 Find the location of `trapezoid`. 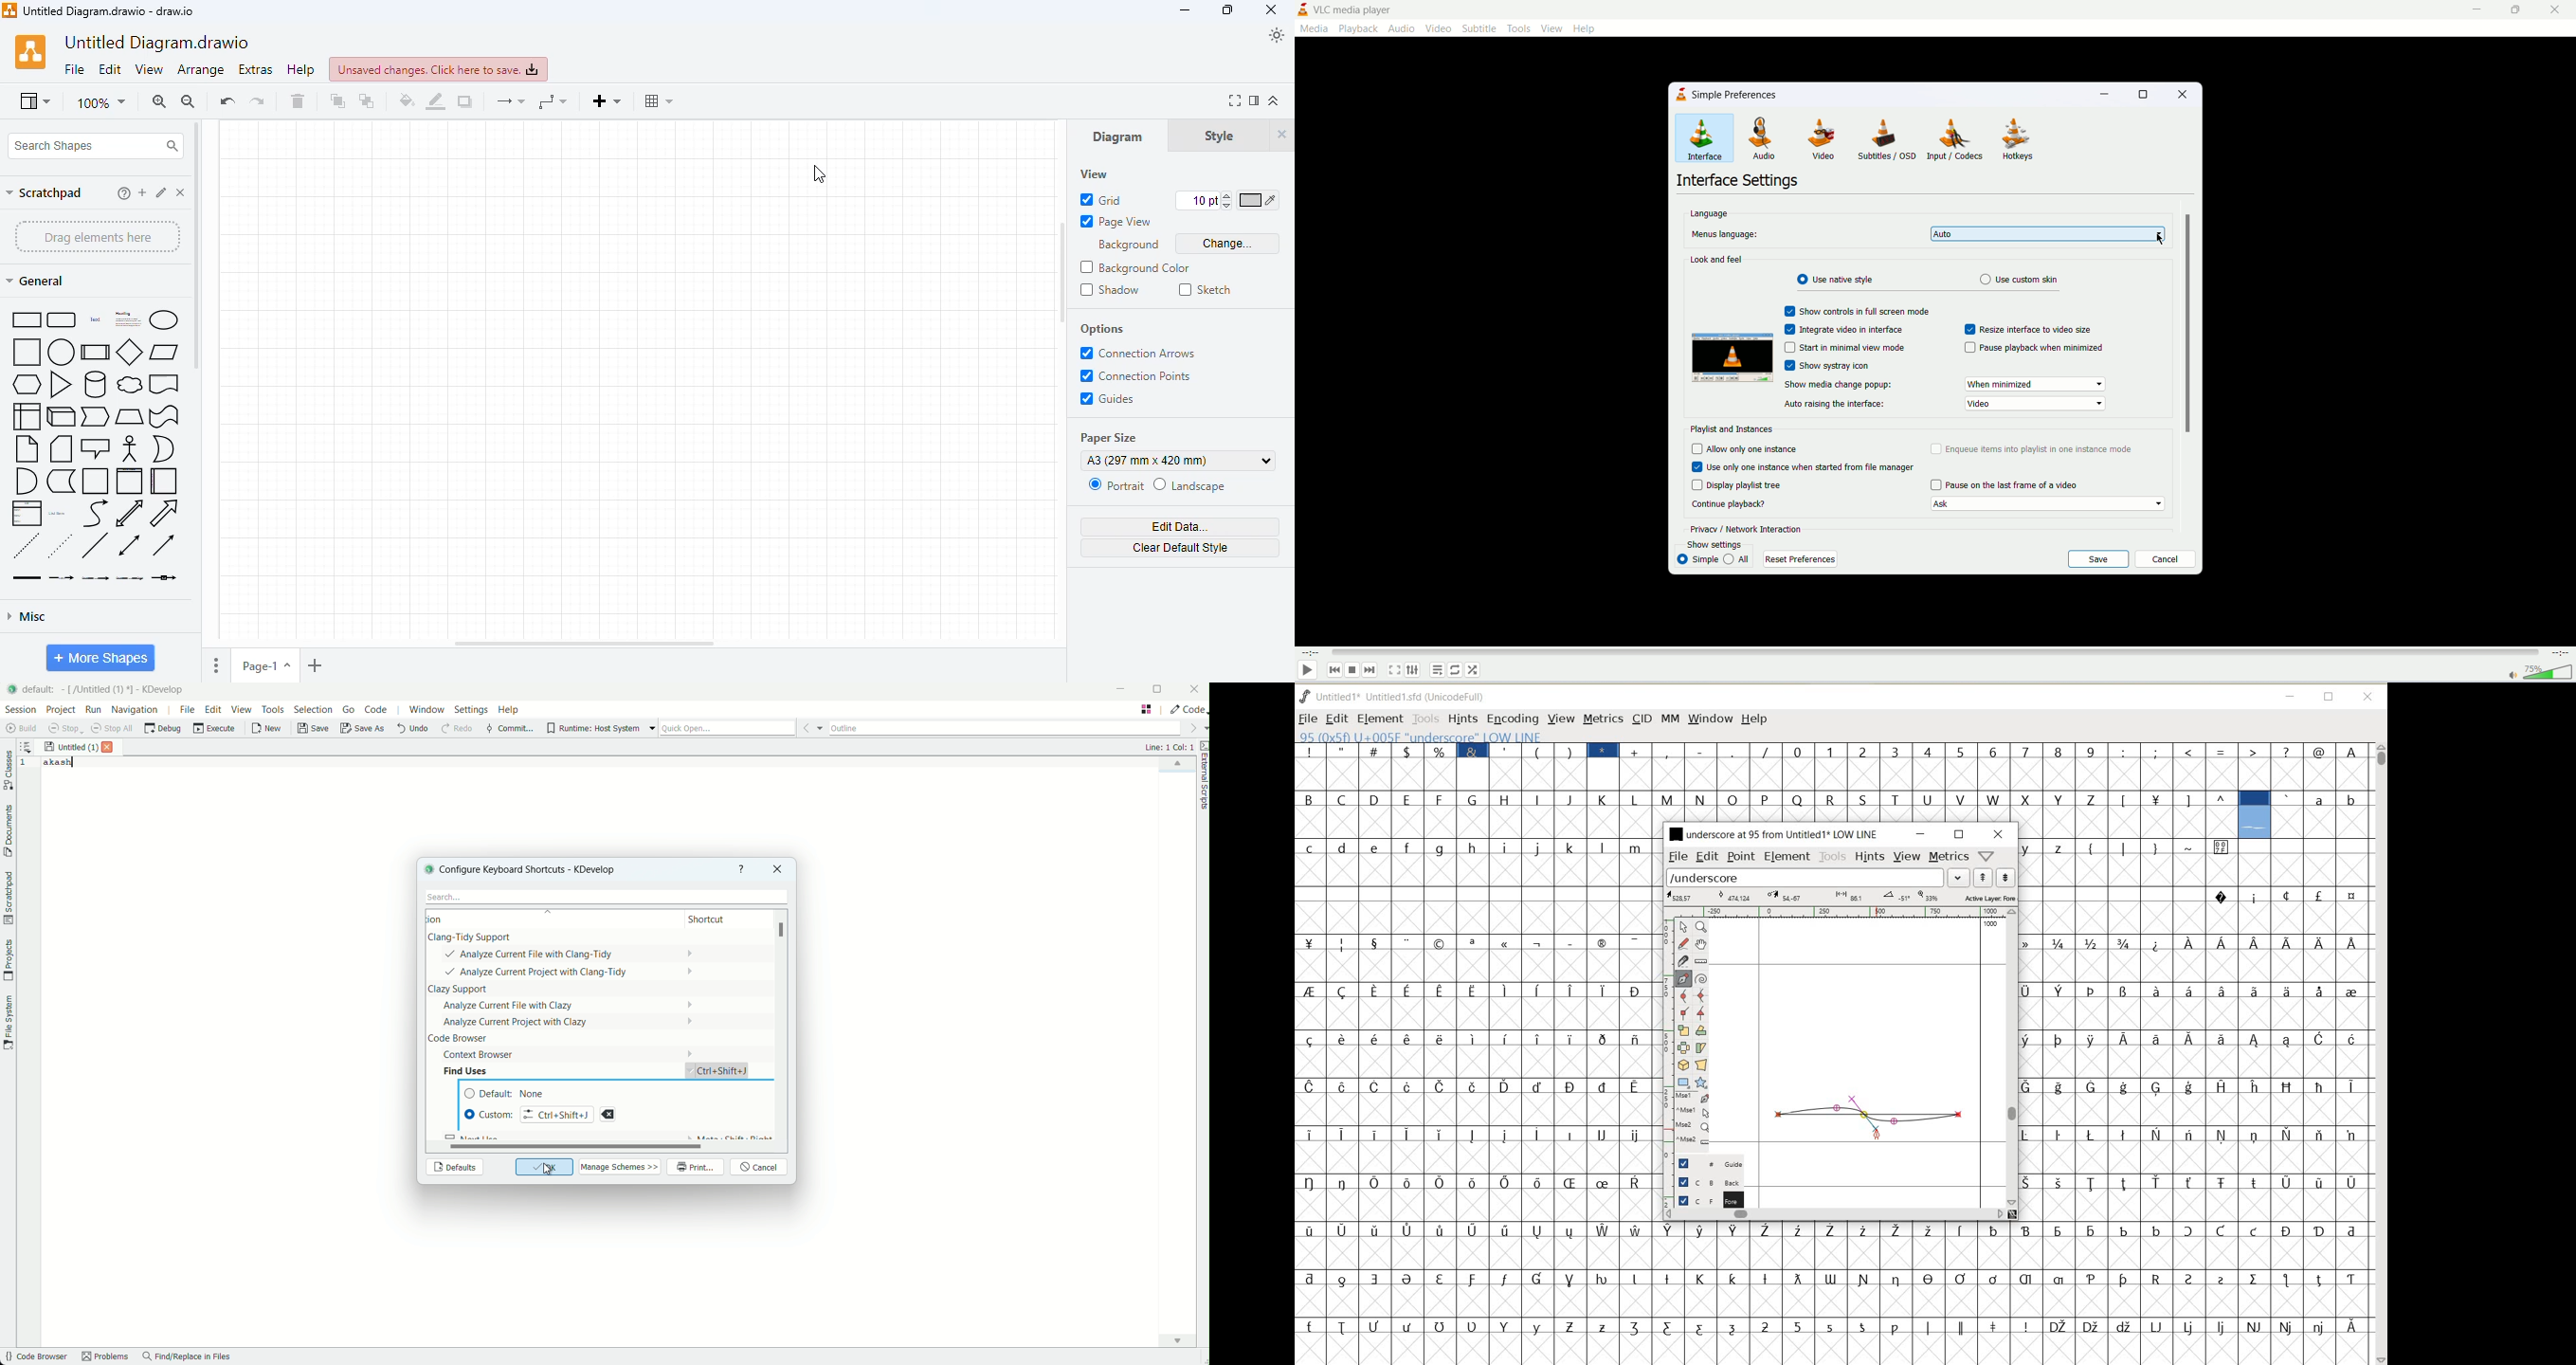

trapezoid is located at coordinates (130, 417).